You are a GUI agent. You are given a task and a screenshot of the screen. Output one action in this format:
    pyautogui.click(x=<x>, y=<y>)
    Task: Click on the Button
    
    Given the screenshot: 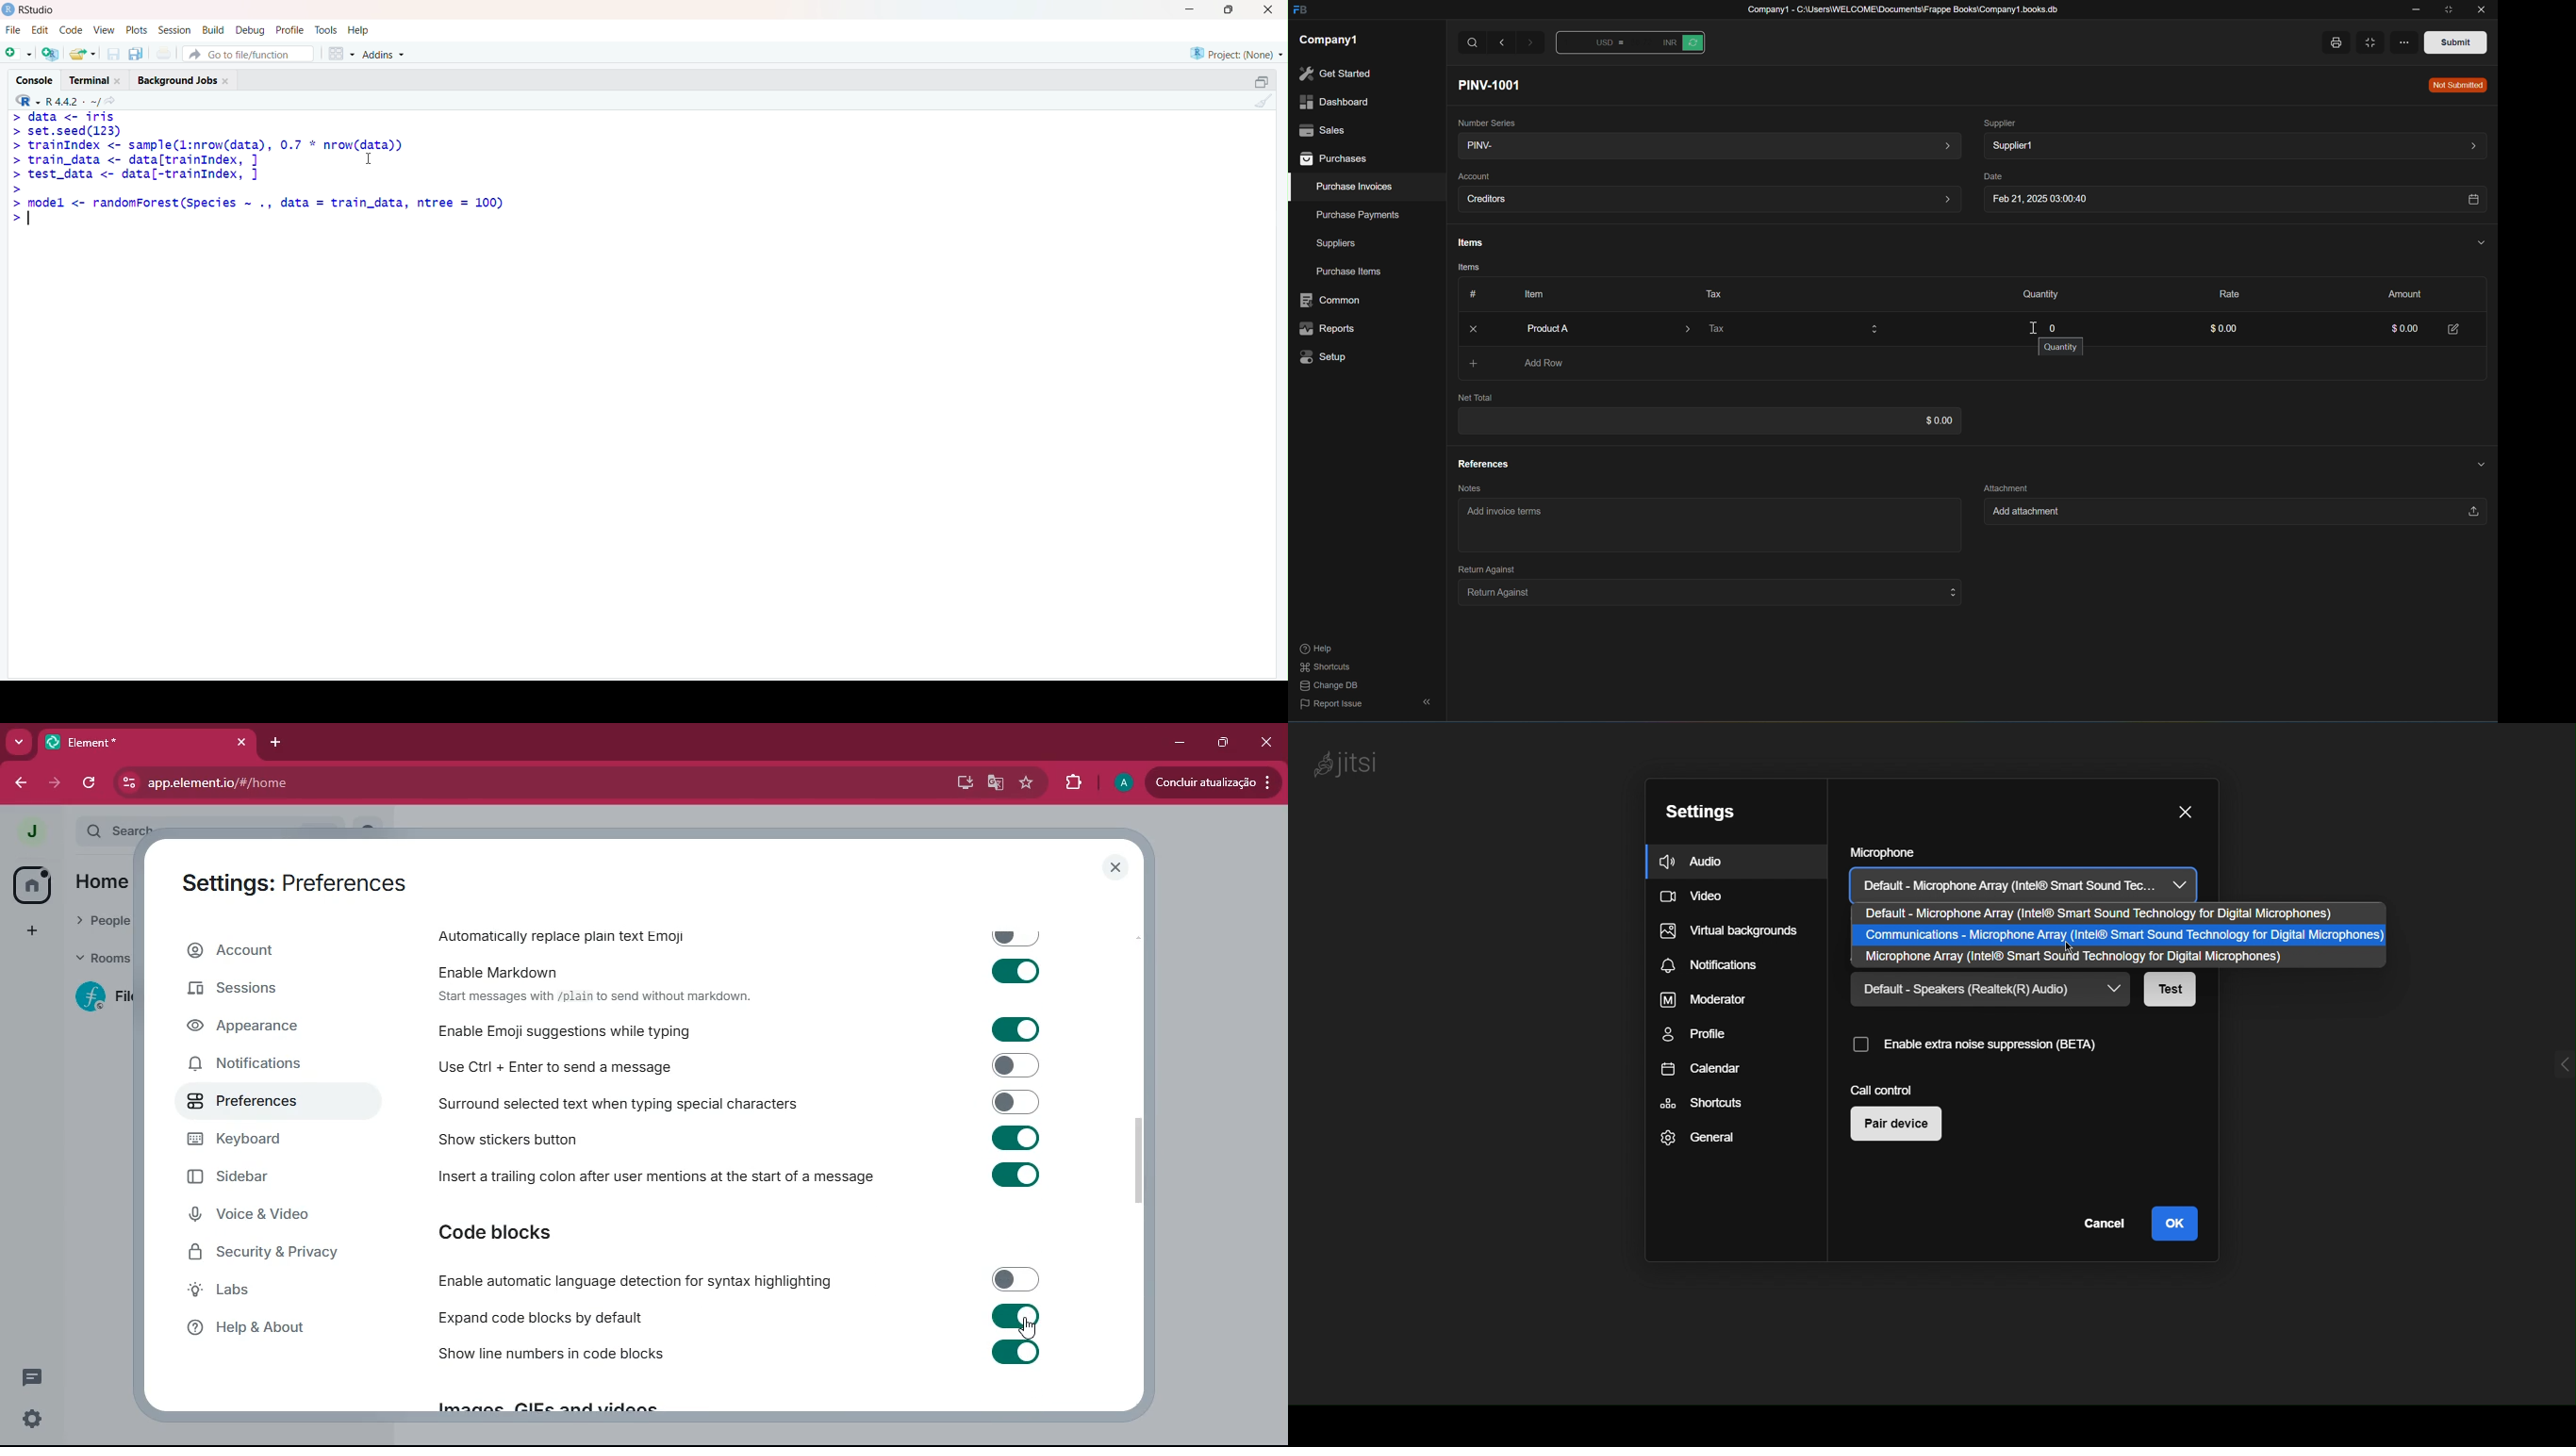 What is the action you would take?
    pyautogui.click(x=1595, y=45)
    